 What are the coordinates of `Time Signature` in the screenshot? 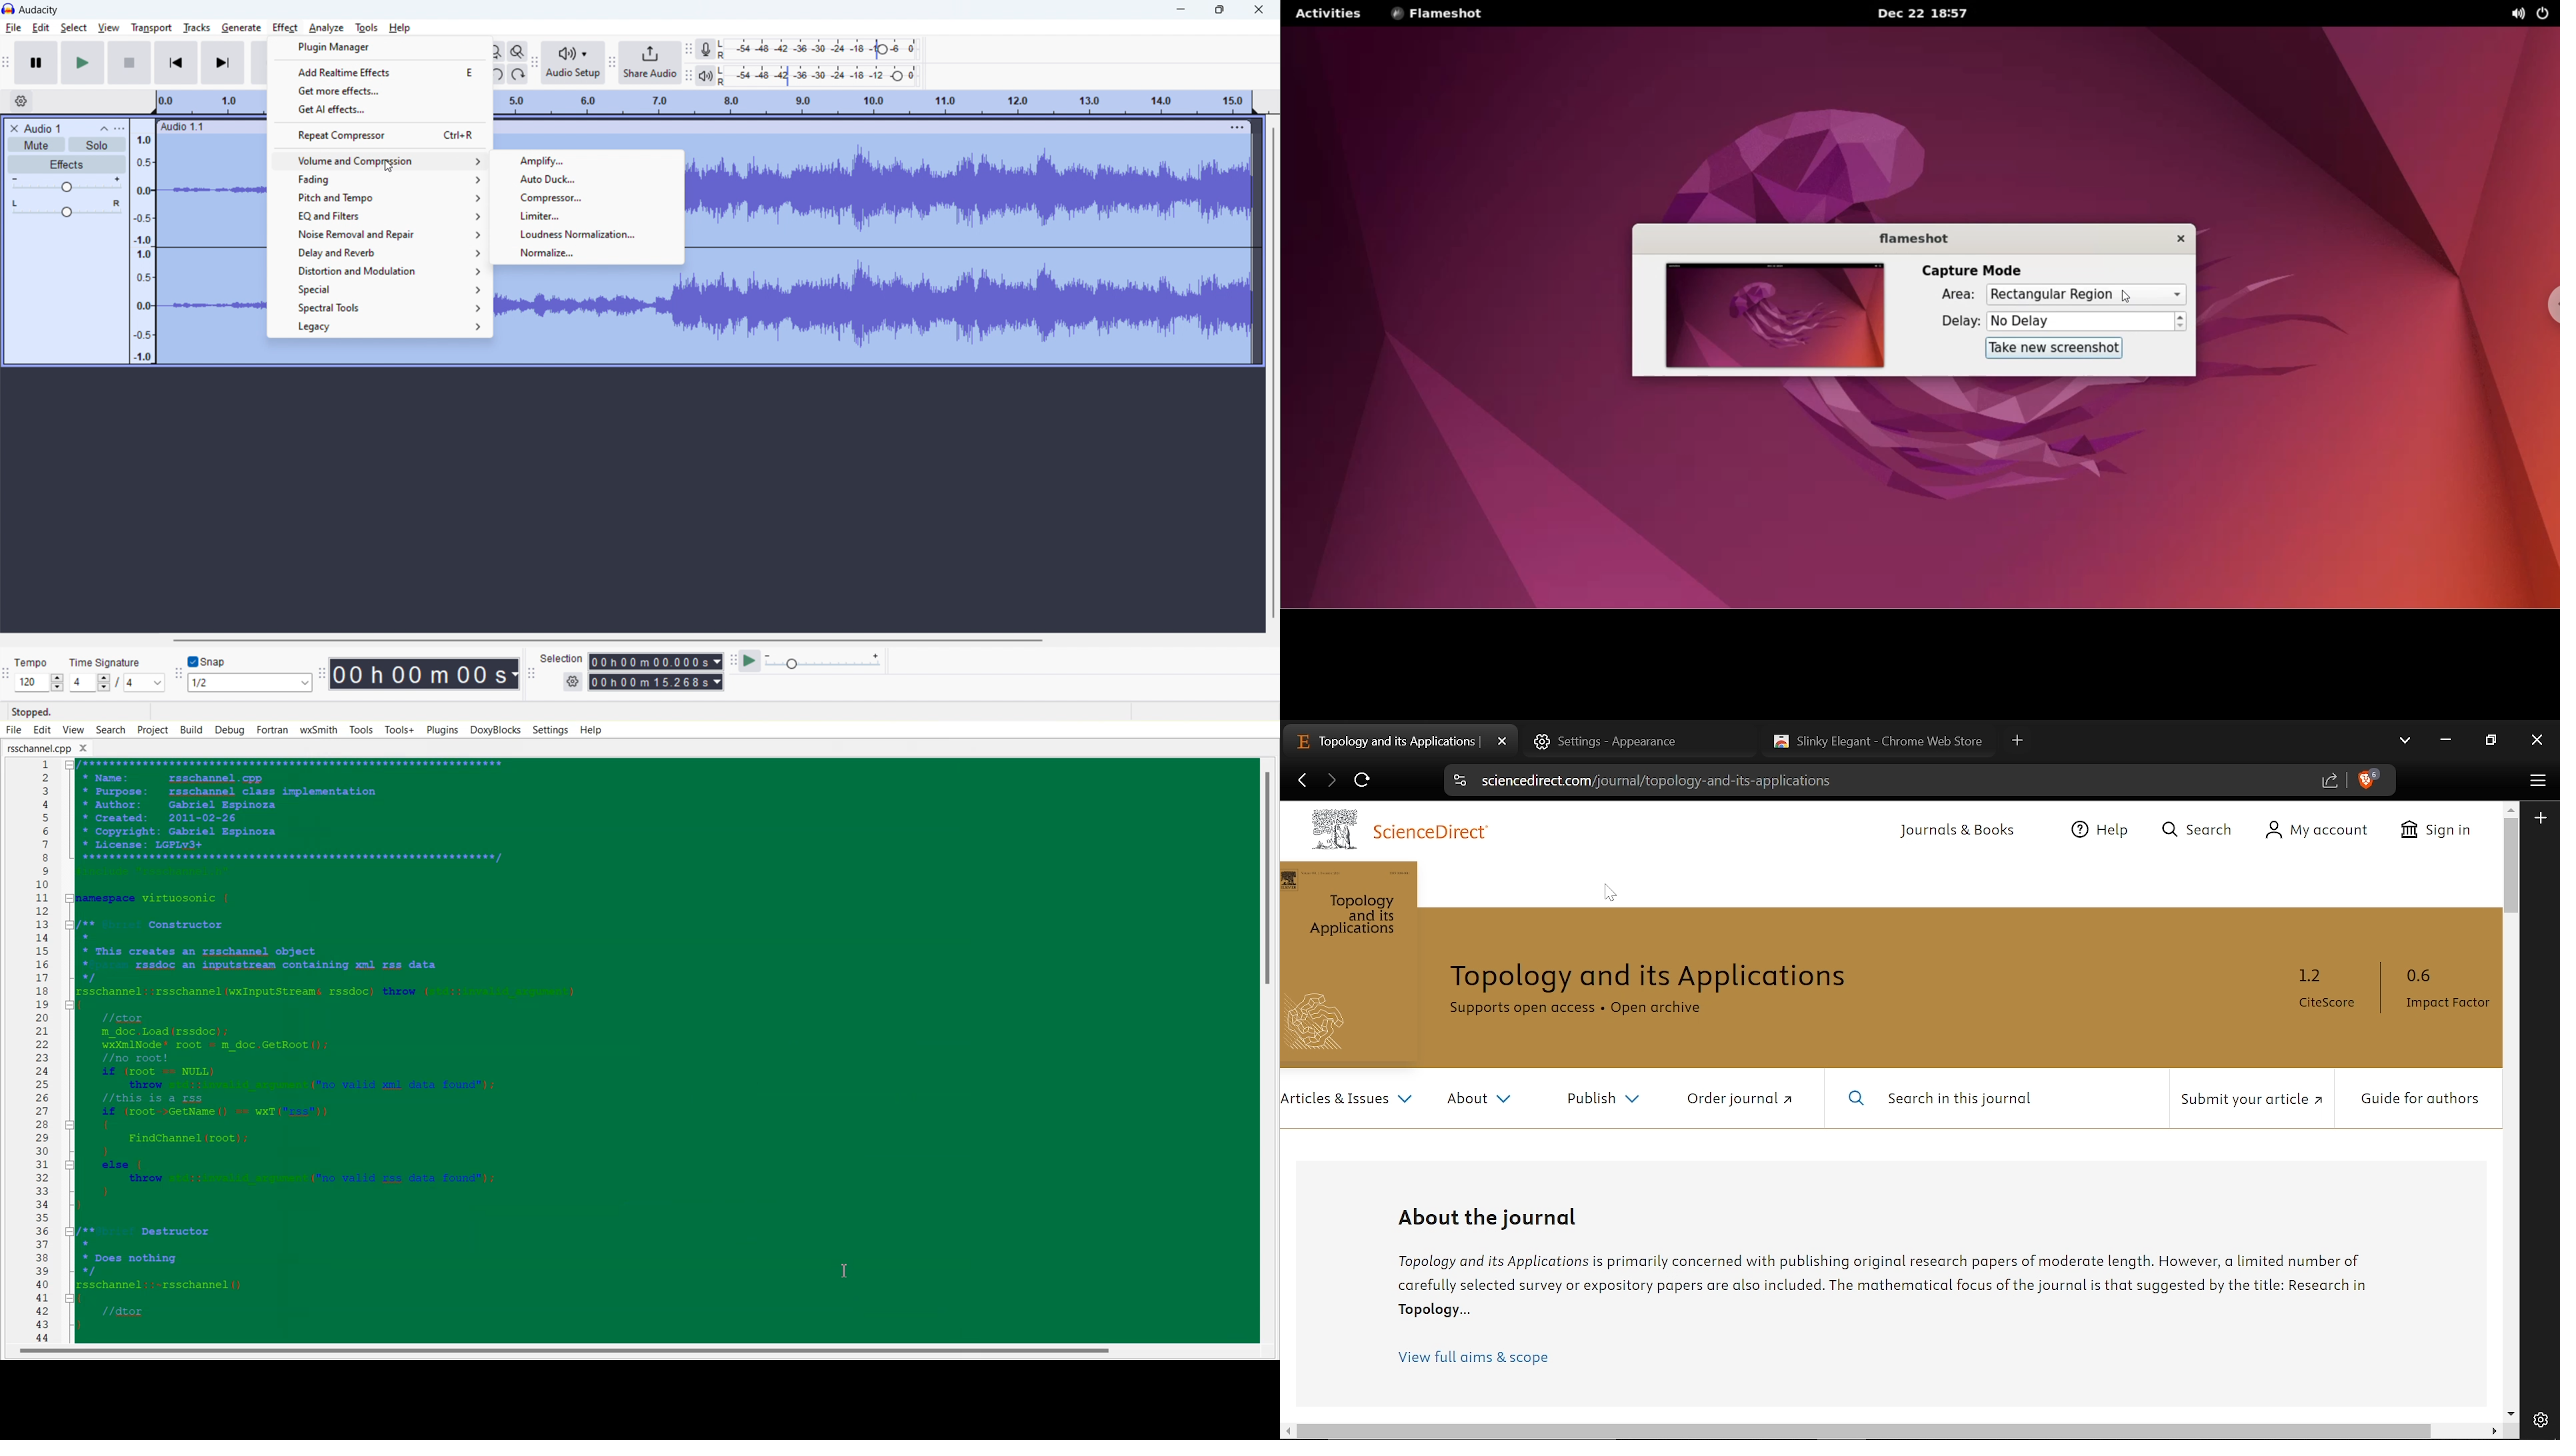 It's located at (106, 659).